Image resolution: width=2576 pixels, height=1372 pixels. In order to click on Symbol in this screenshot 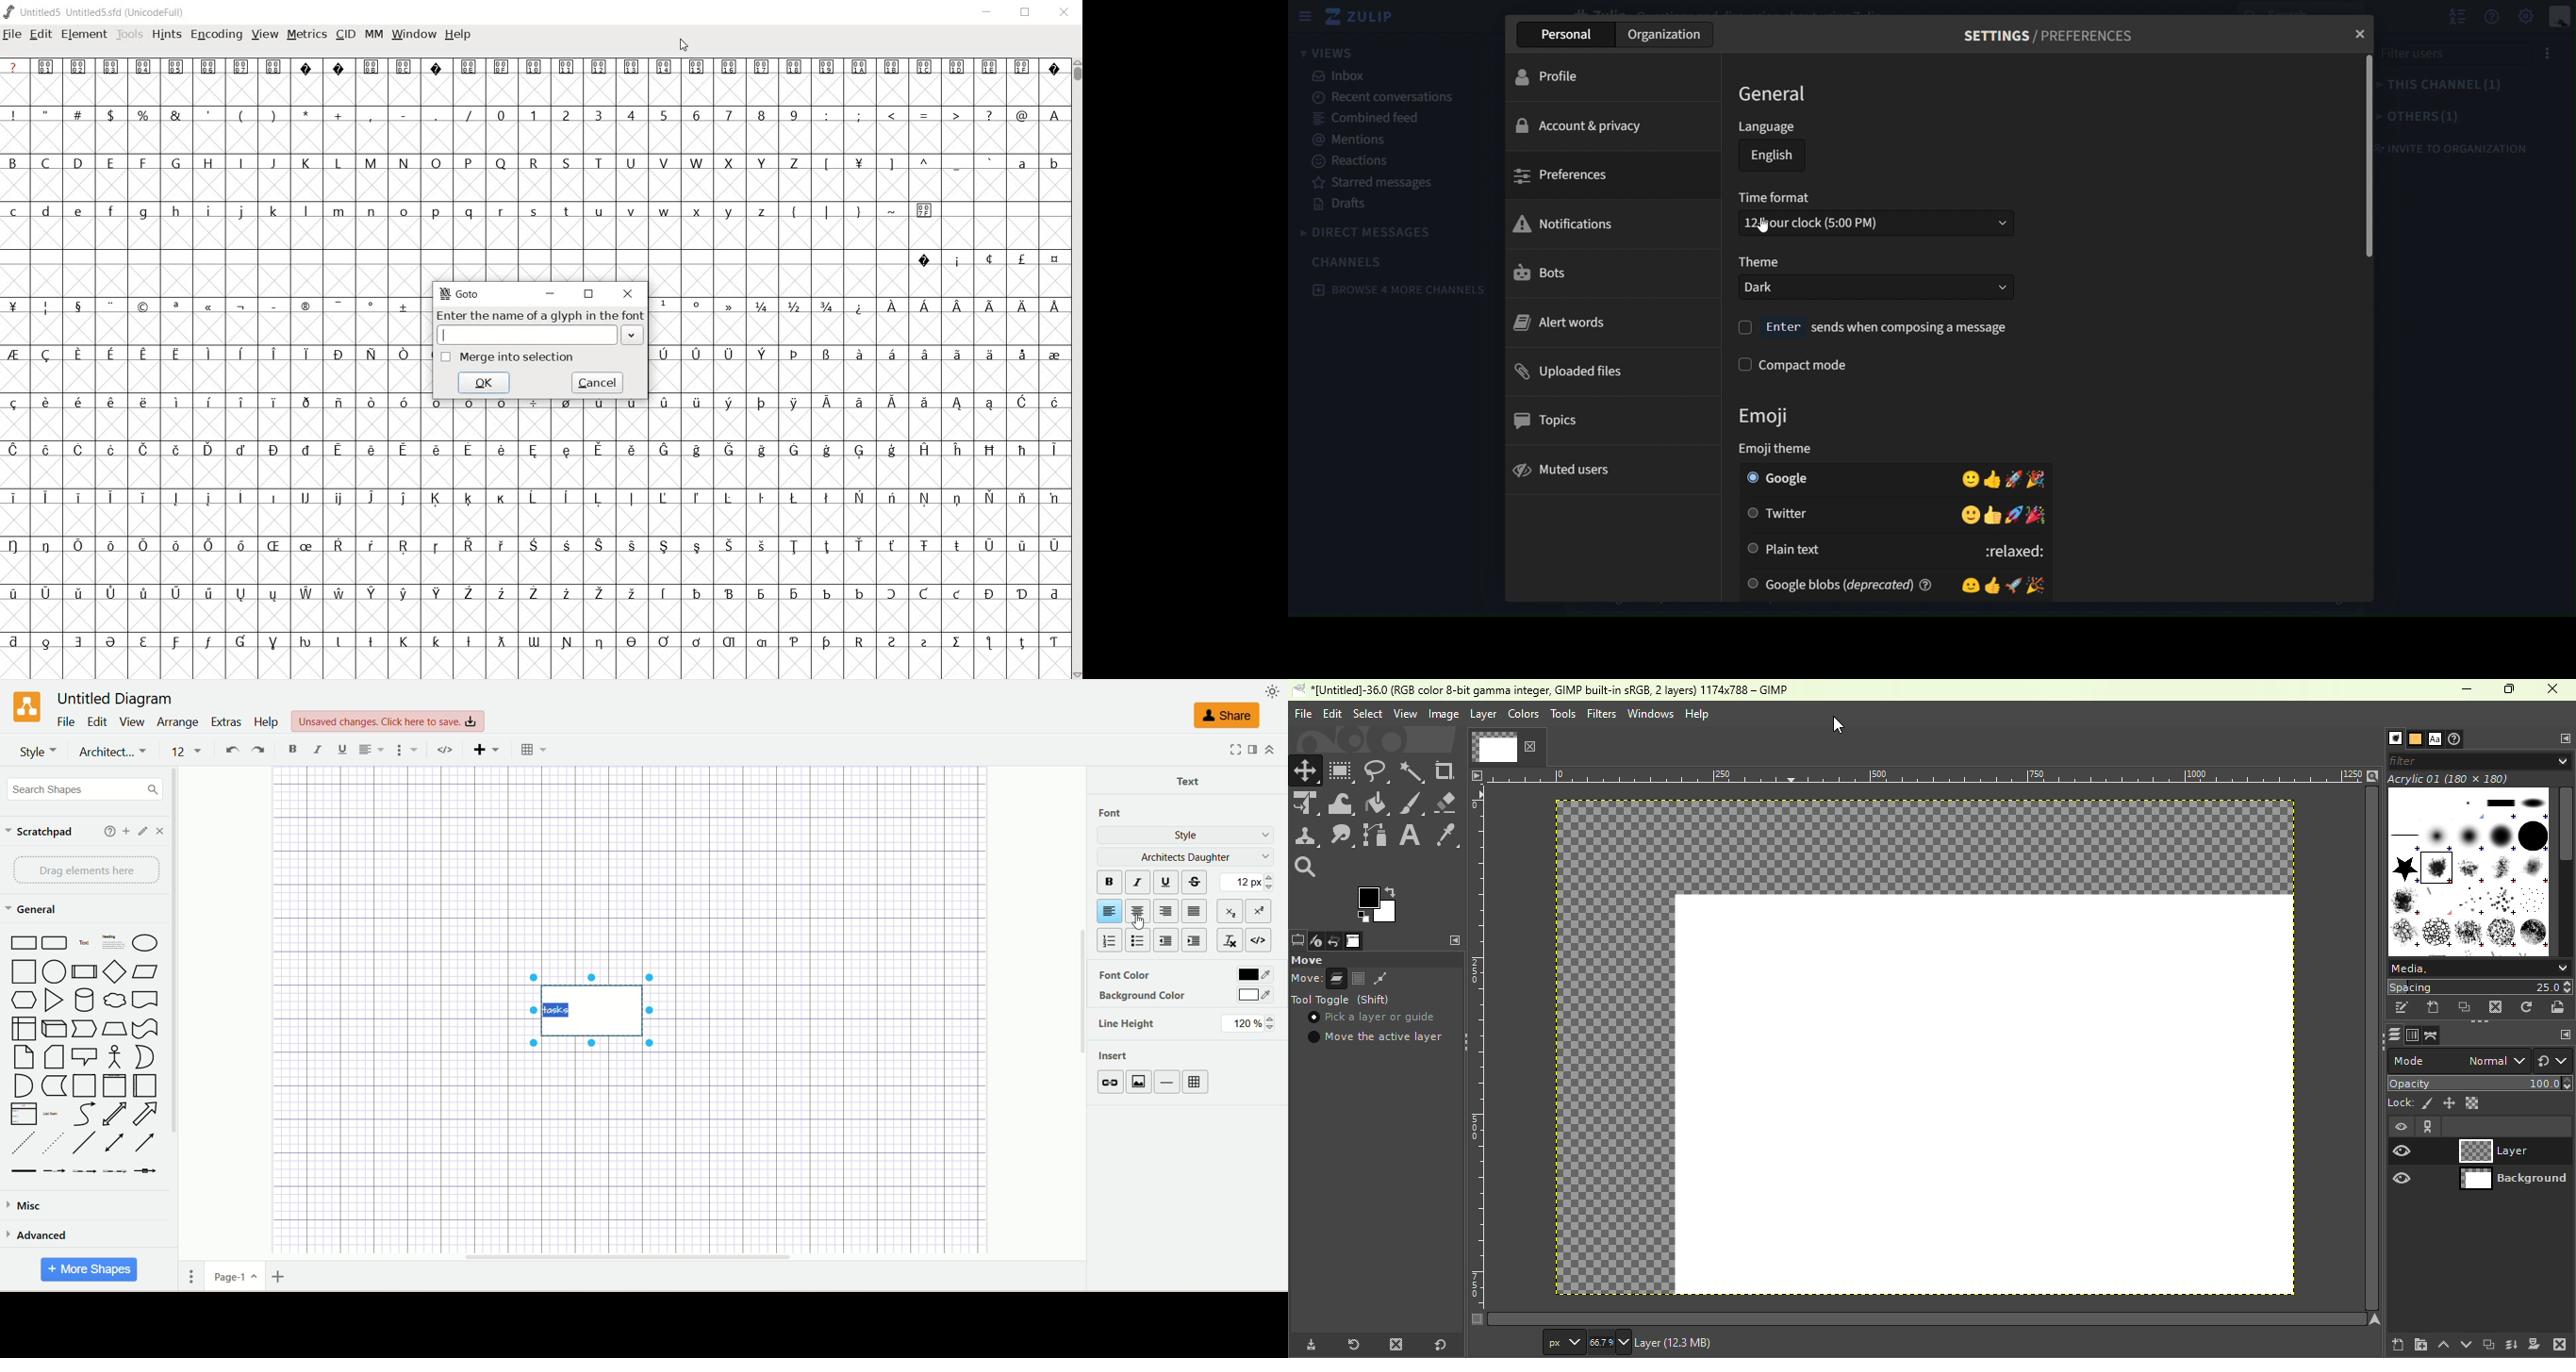, I will do `click(858, 306)`.